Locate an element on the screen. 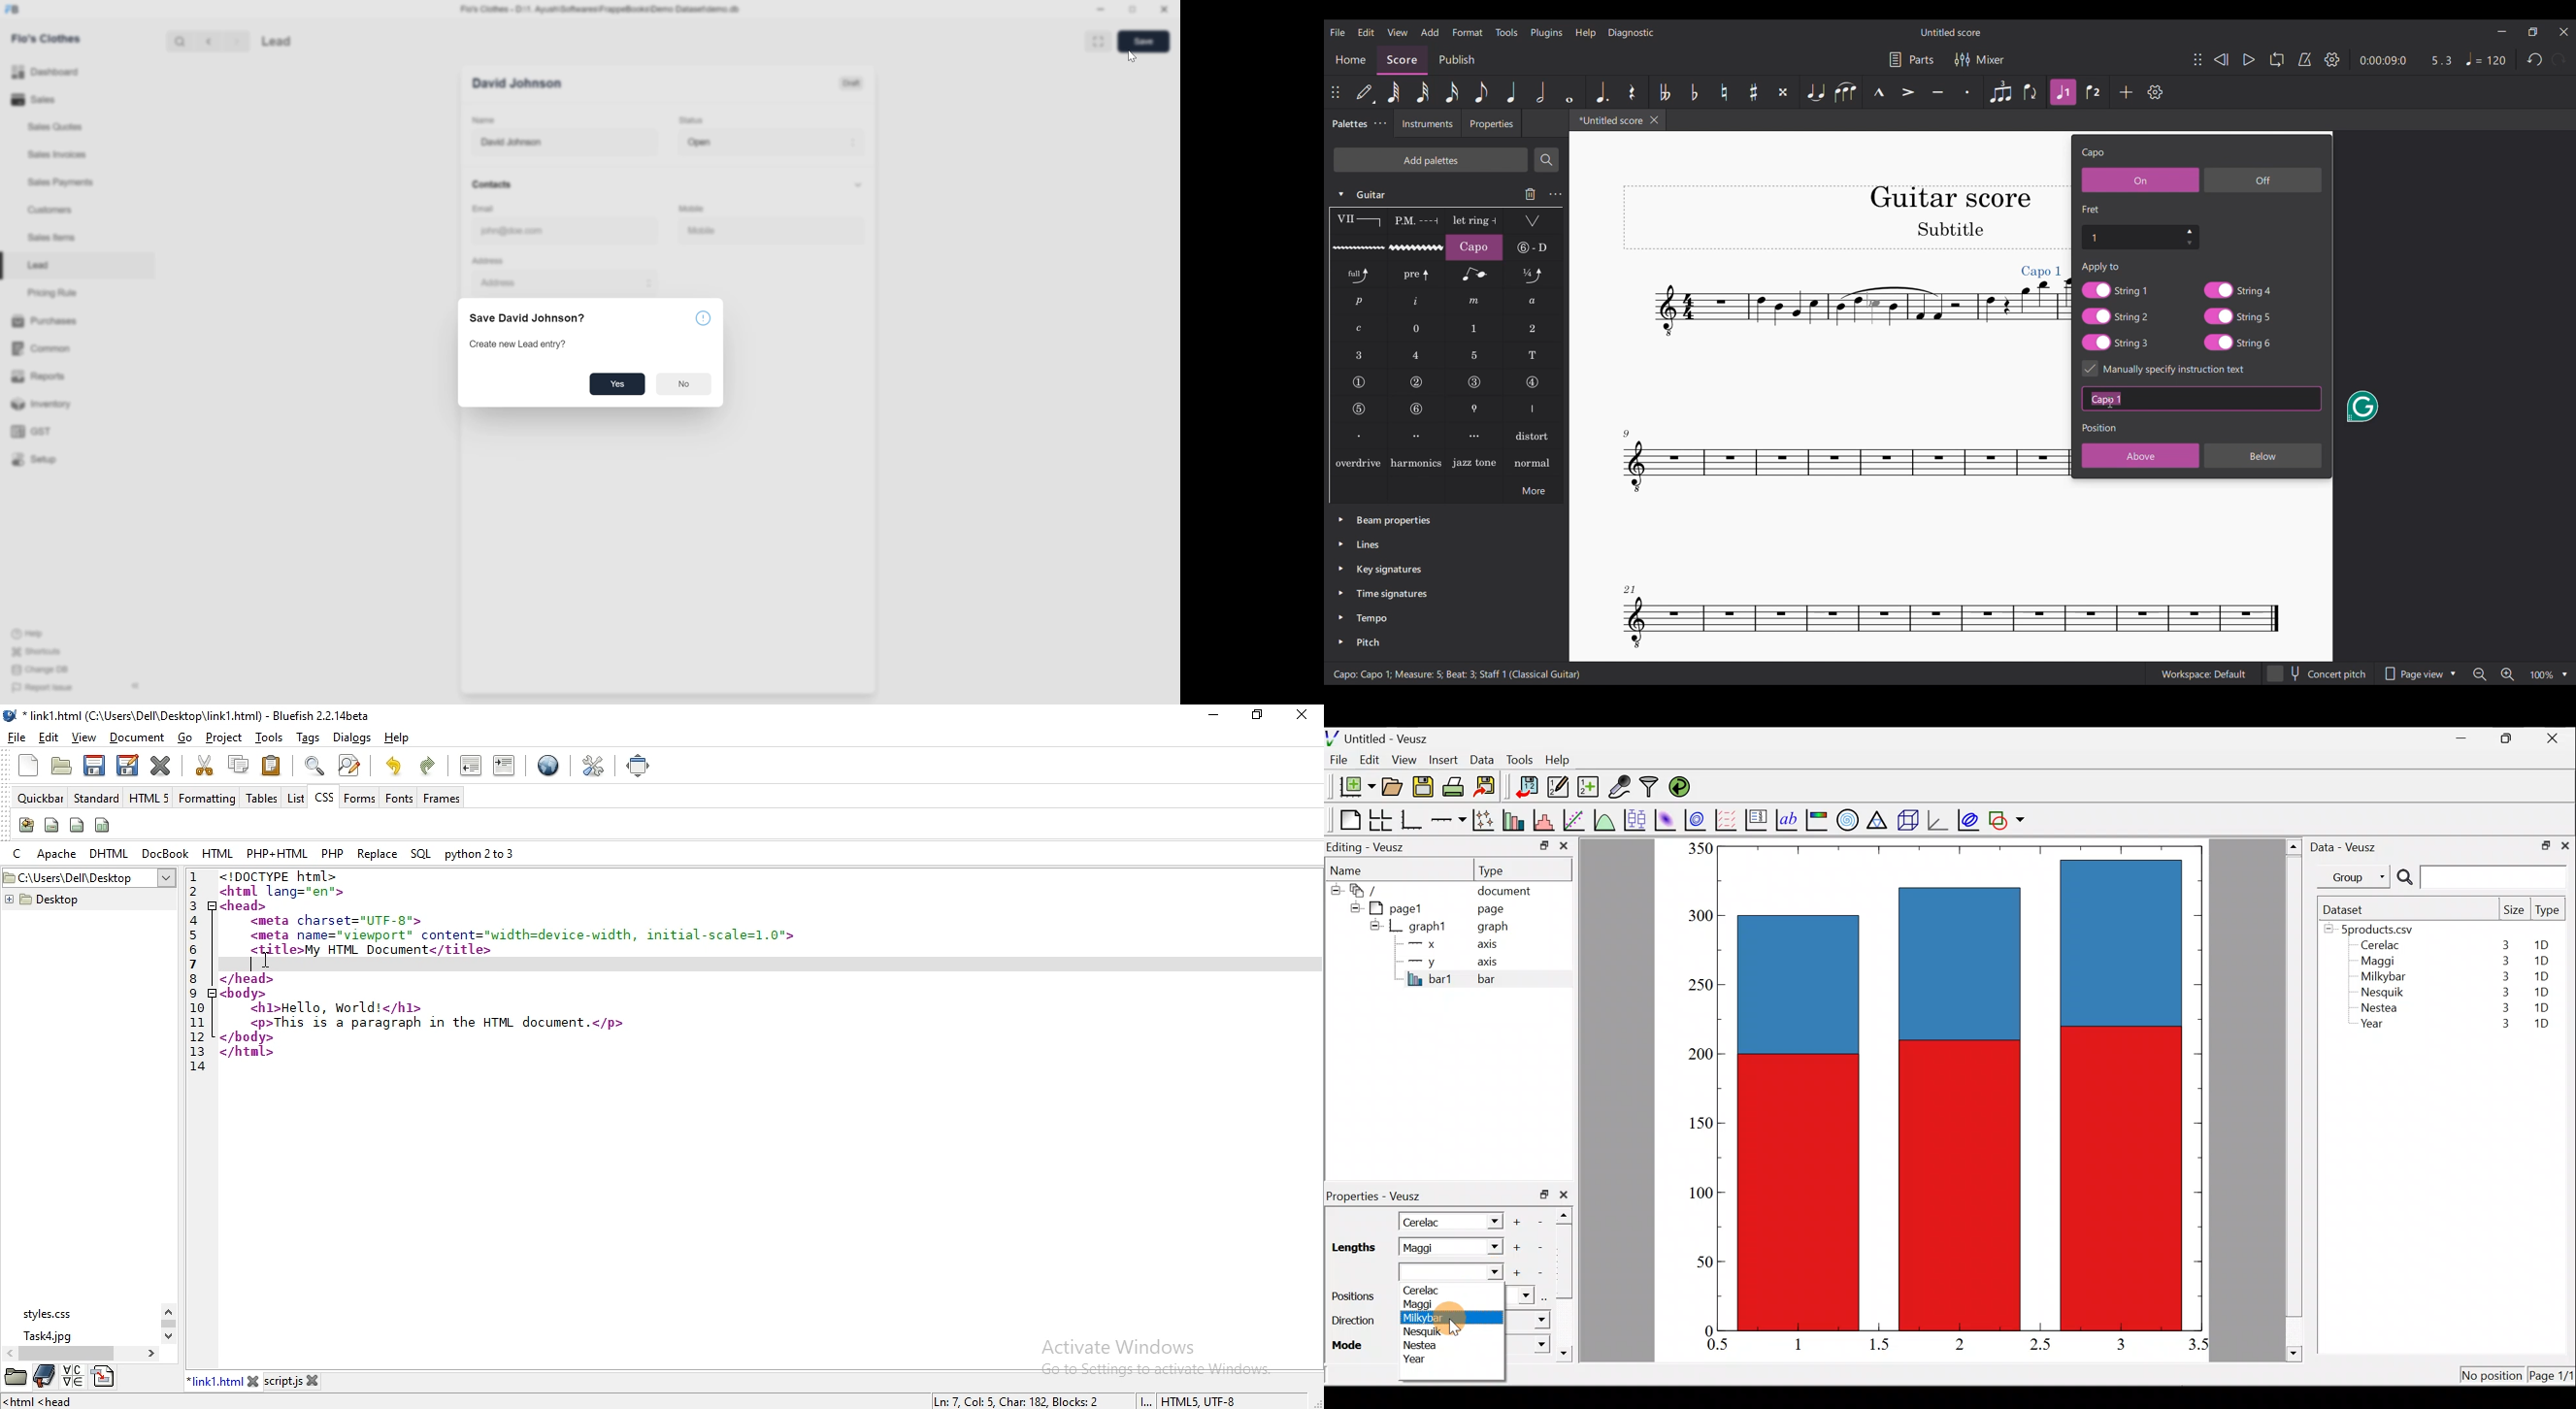  Address is located at coordinates (487, 260).